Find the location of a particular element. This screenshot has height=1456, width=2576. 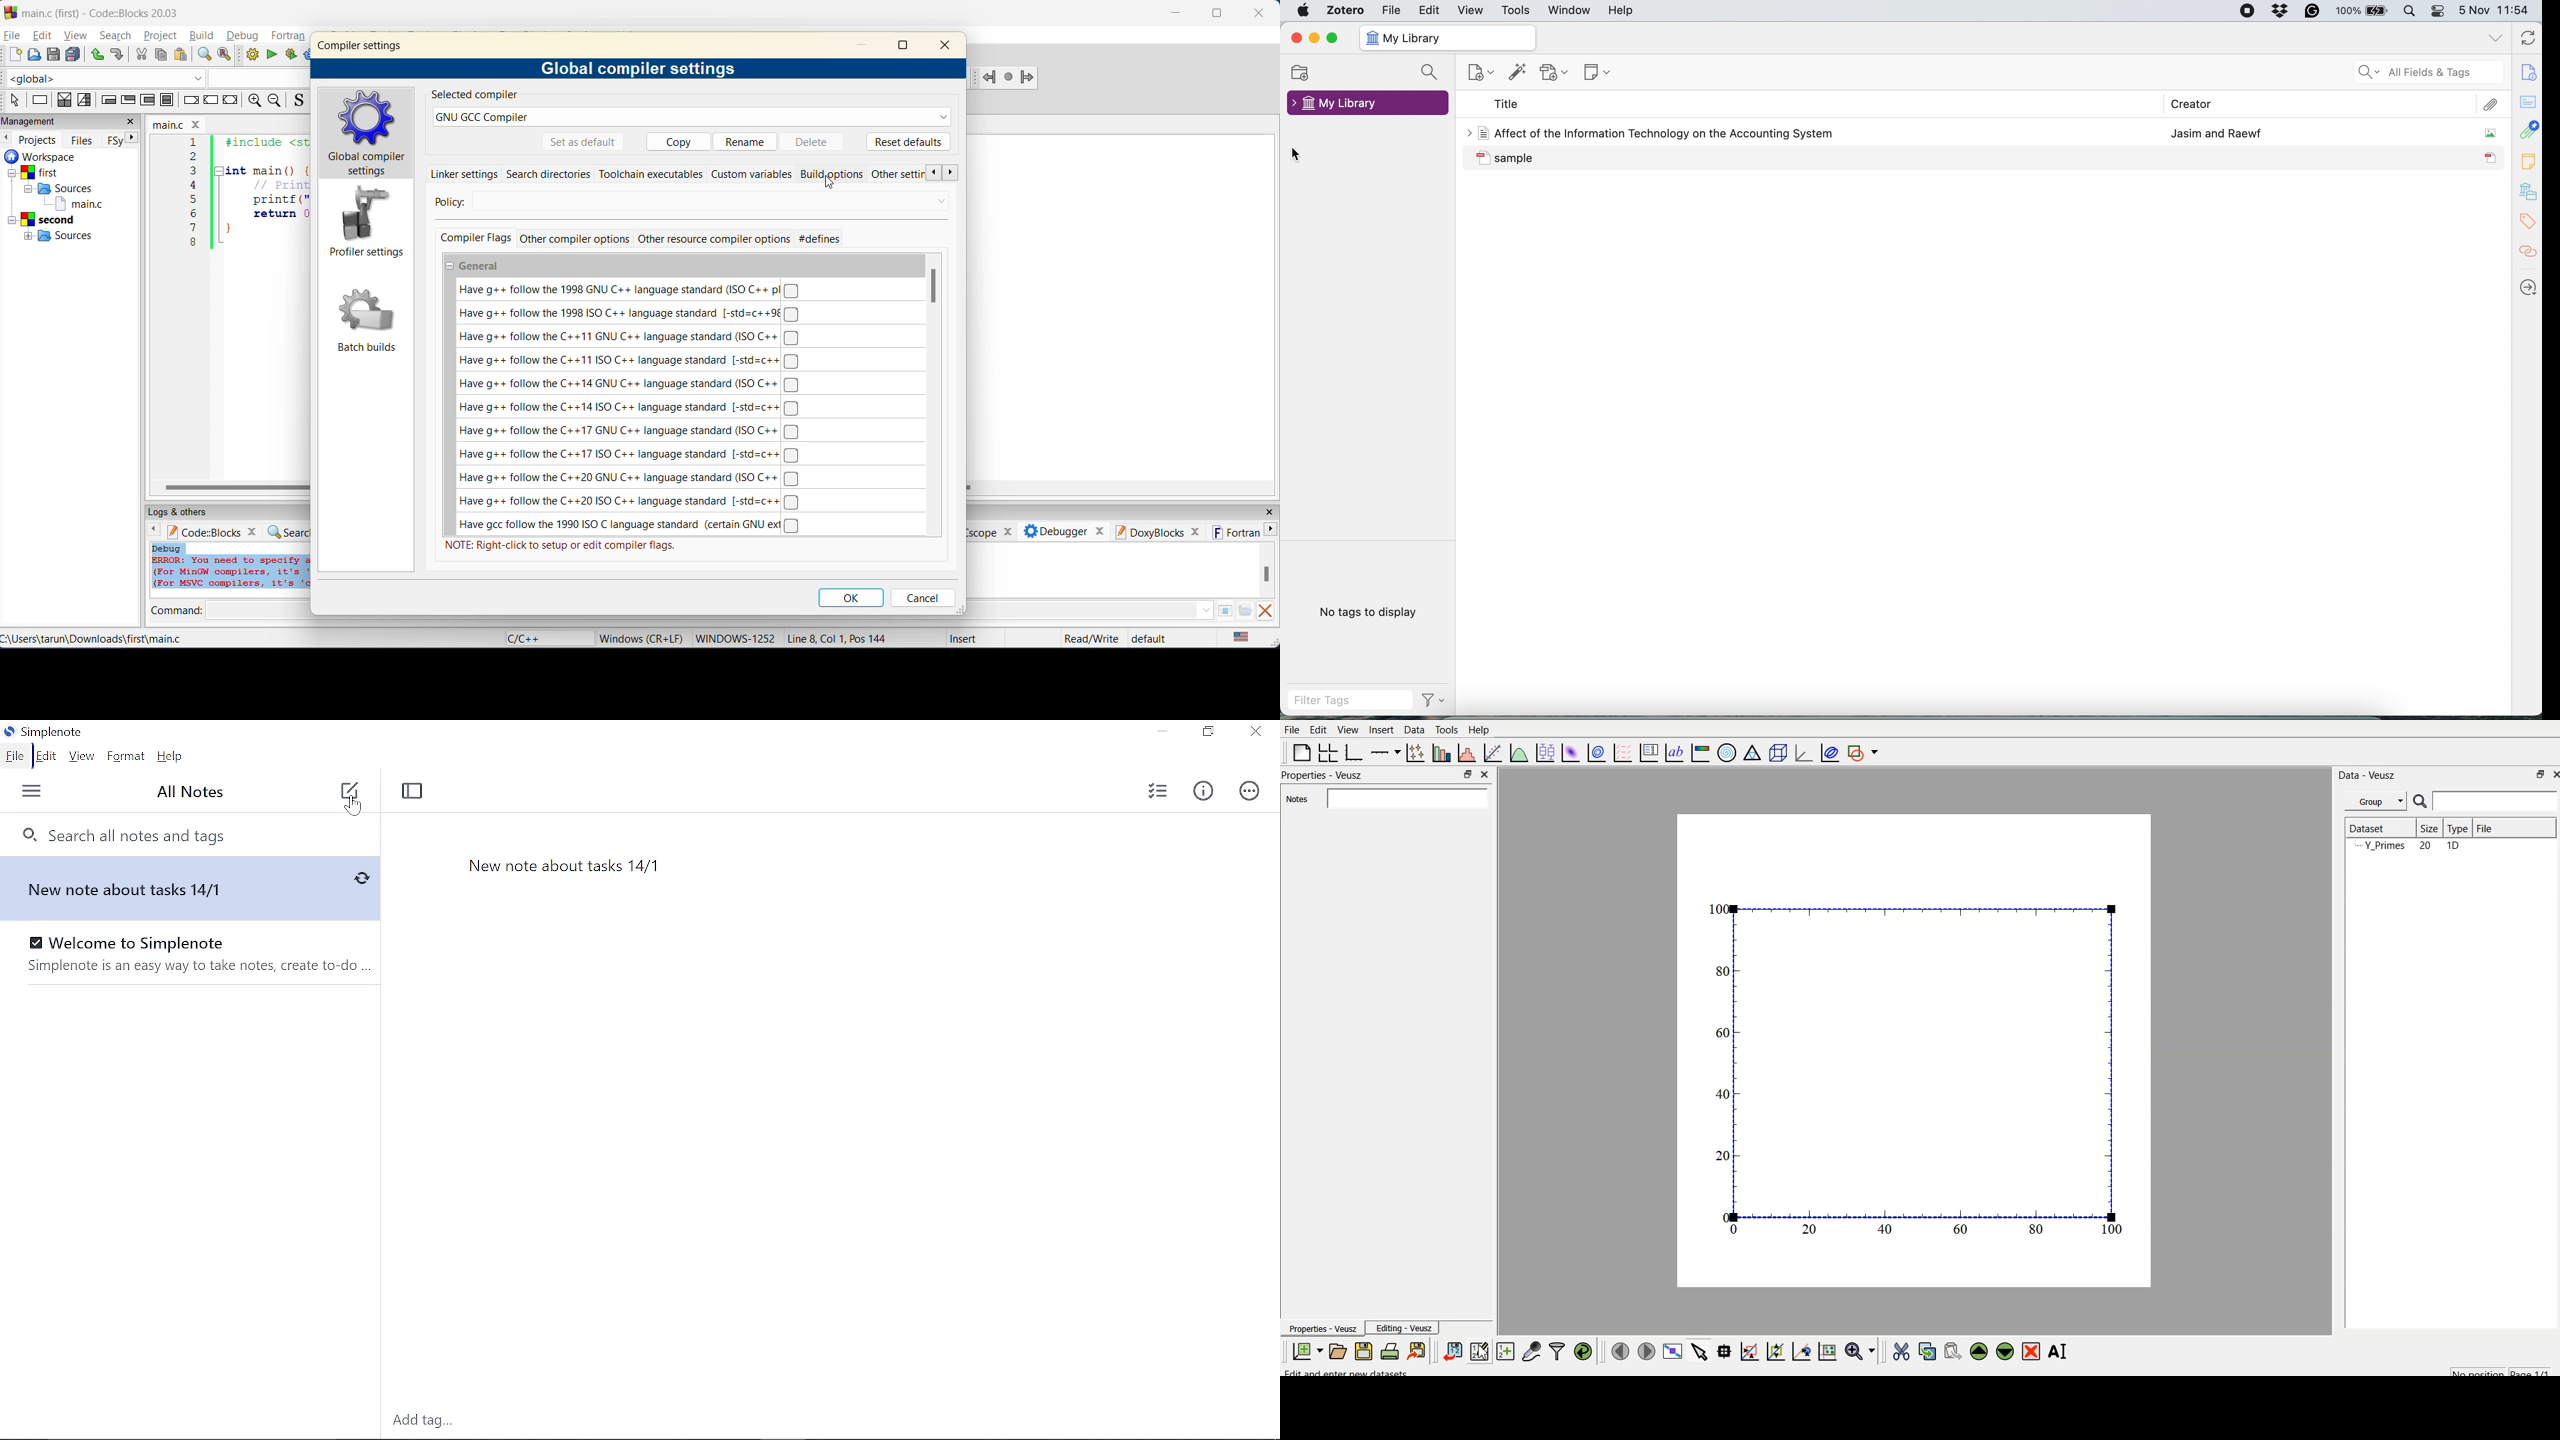

locate is located at coordinates (2526, 283).